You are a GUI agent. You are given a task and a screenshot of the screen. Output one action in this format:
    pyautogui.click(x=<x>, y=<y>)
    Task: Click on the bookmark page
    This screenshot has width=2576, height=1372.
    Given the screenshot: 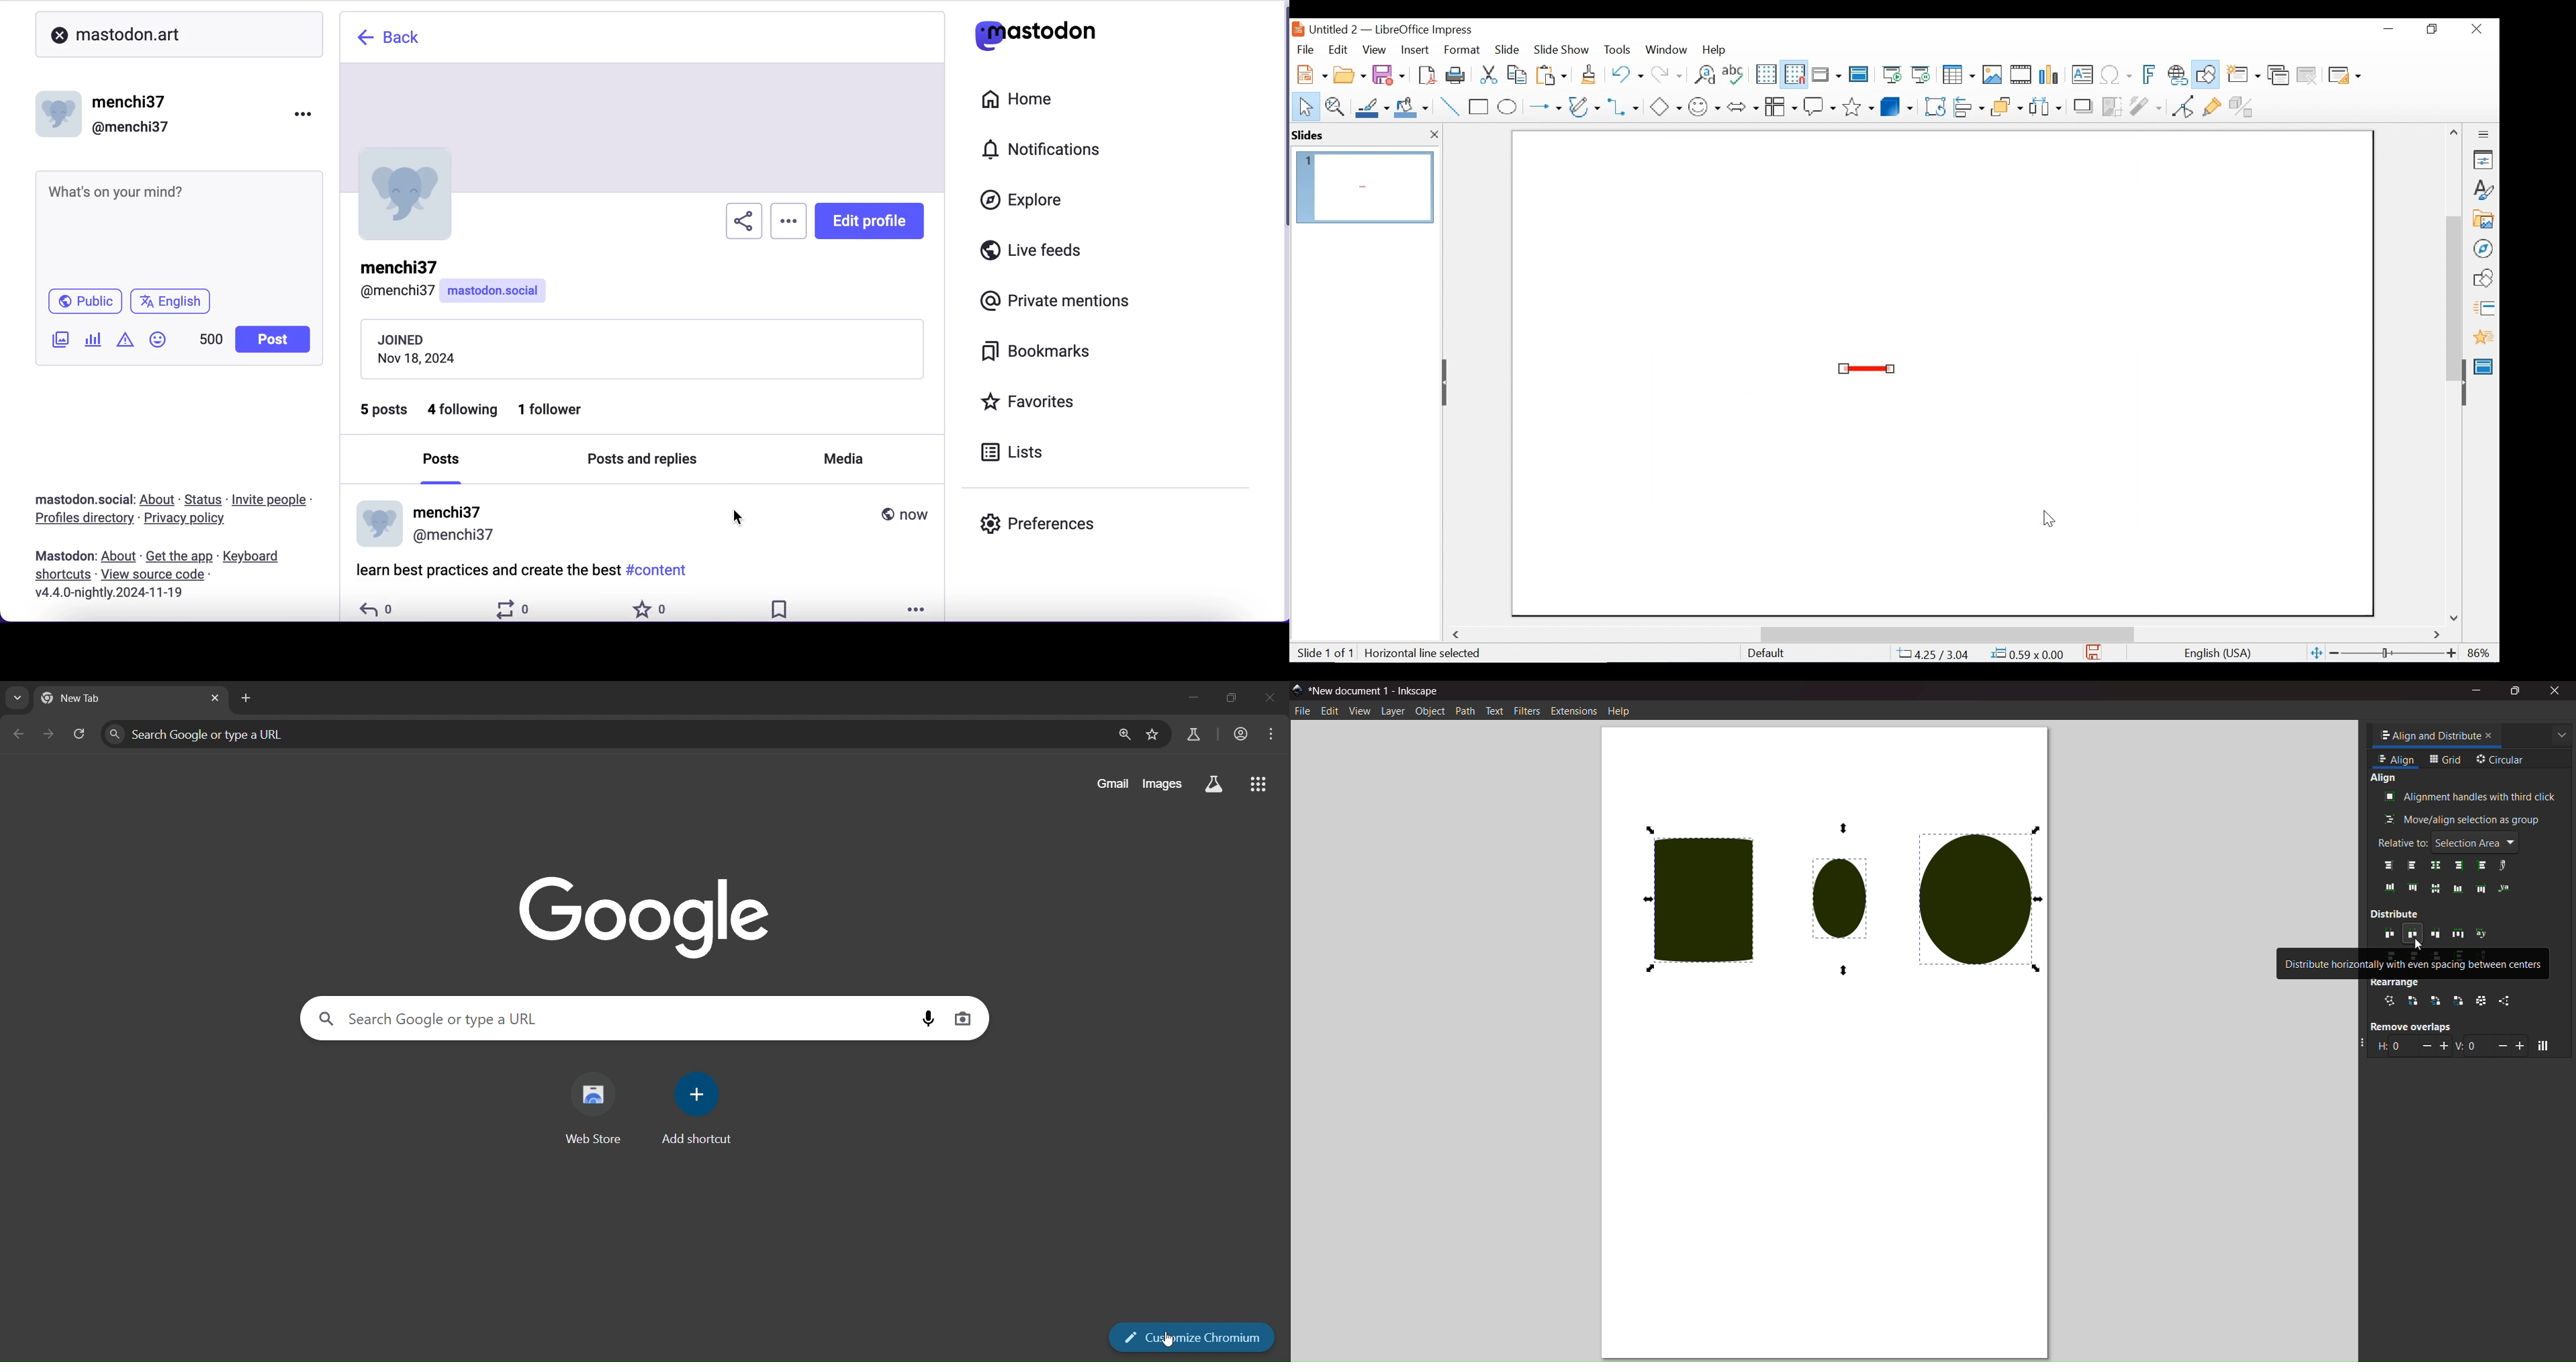 What is the action you would take?
    pyautogui.click(x=1152, y=733)
    